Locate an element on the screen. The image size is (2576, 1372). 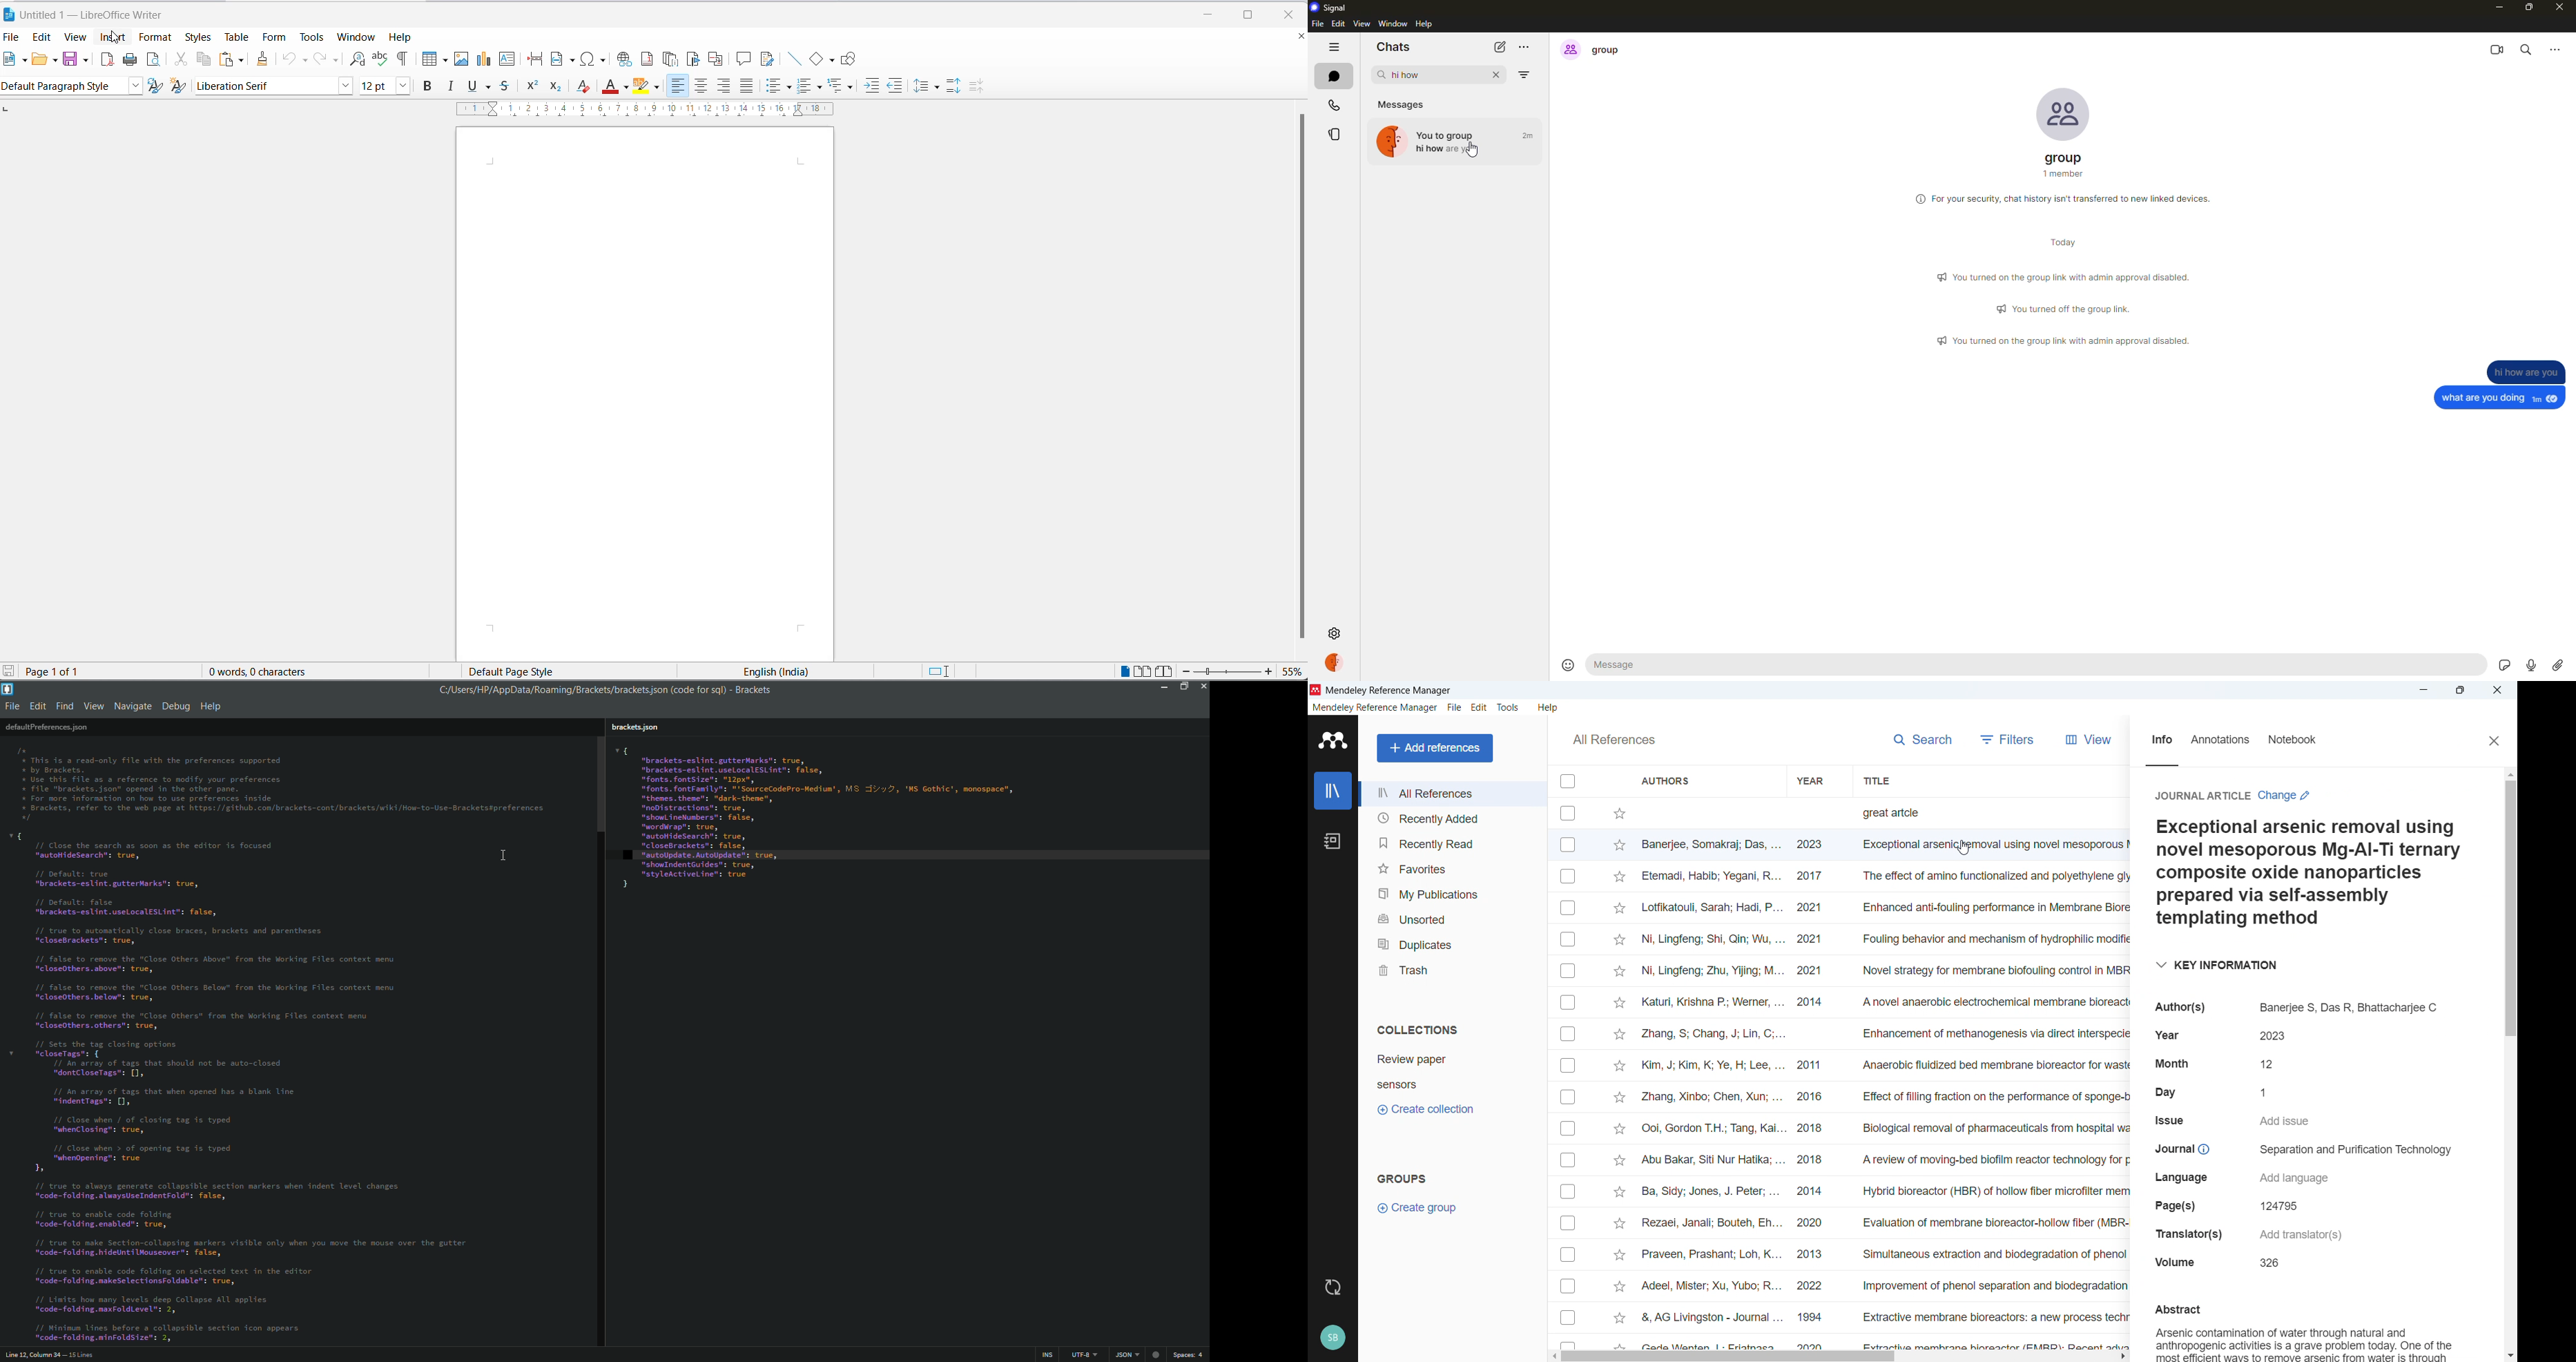
day  is located at coordinates (2270, 1092).